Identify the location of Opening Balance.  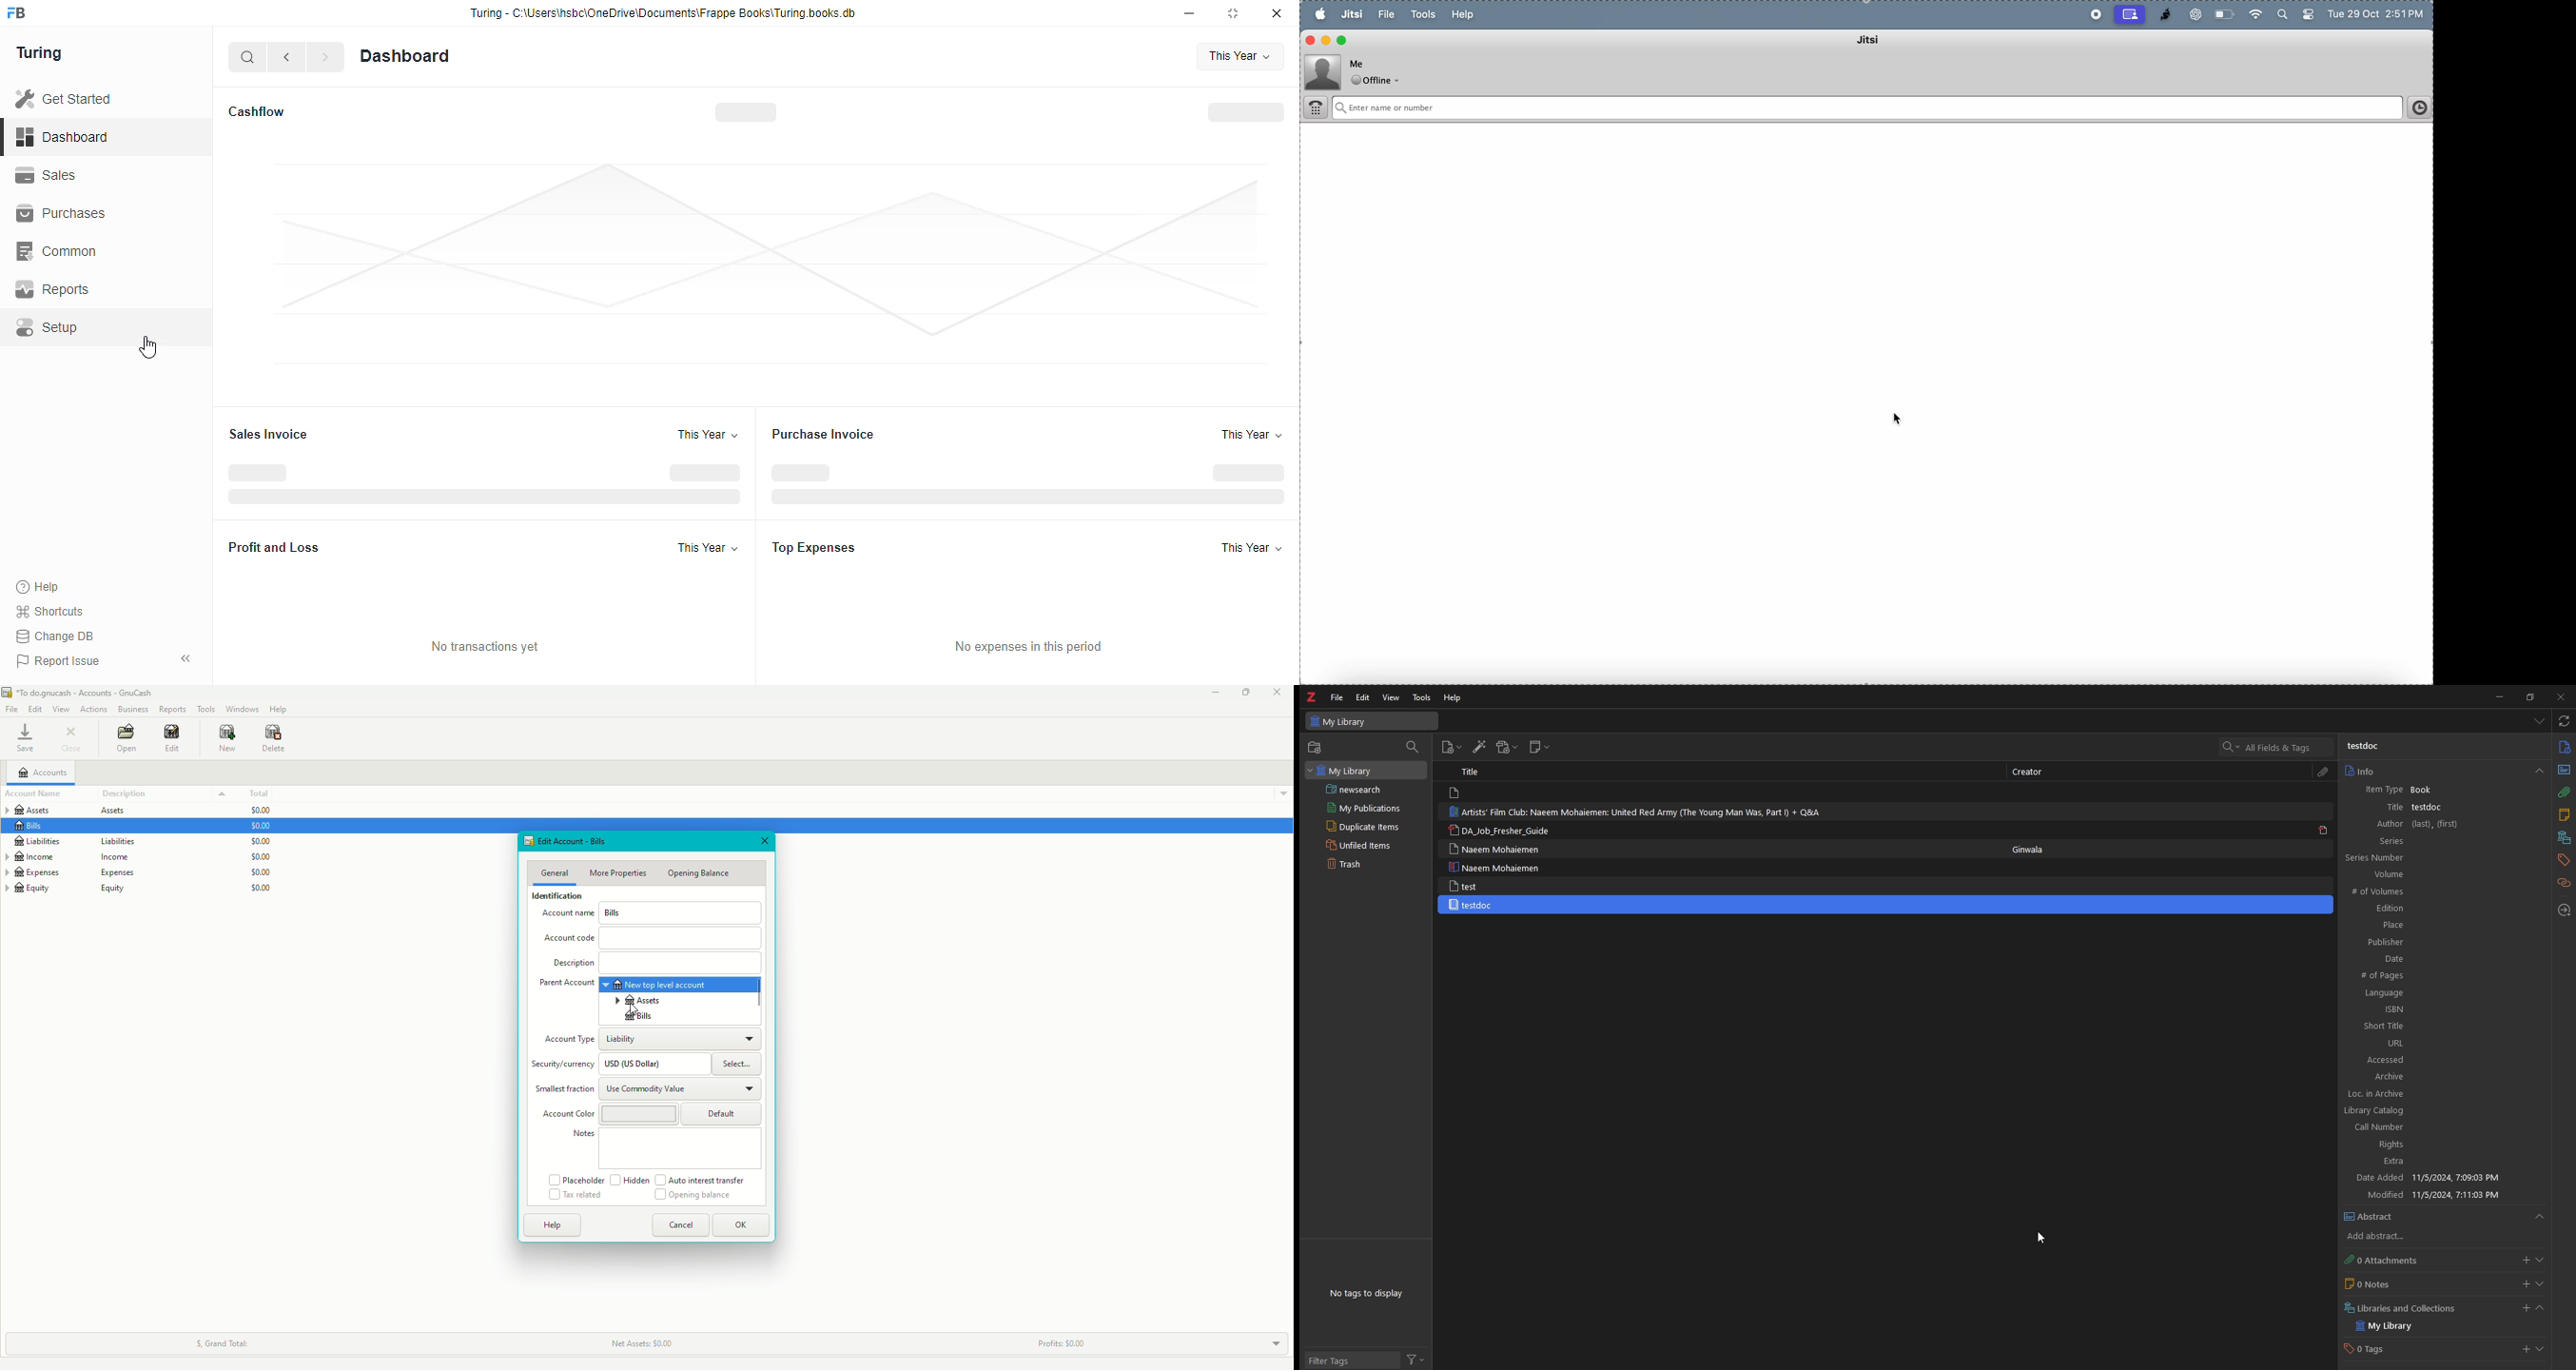
(703, 875).